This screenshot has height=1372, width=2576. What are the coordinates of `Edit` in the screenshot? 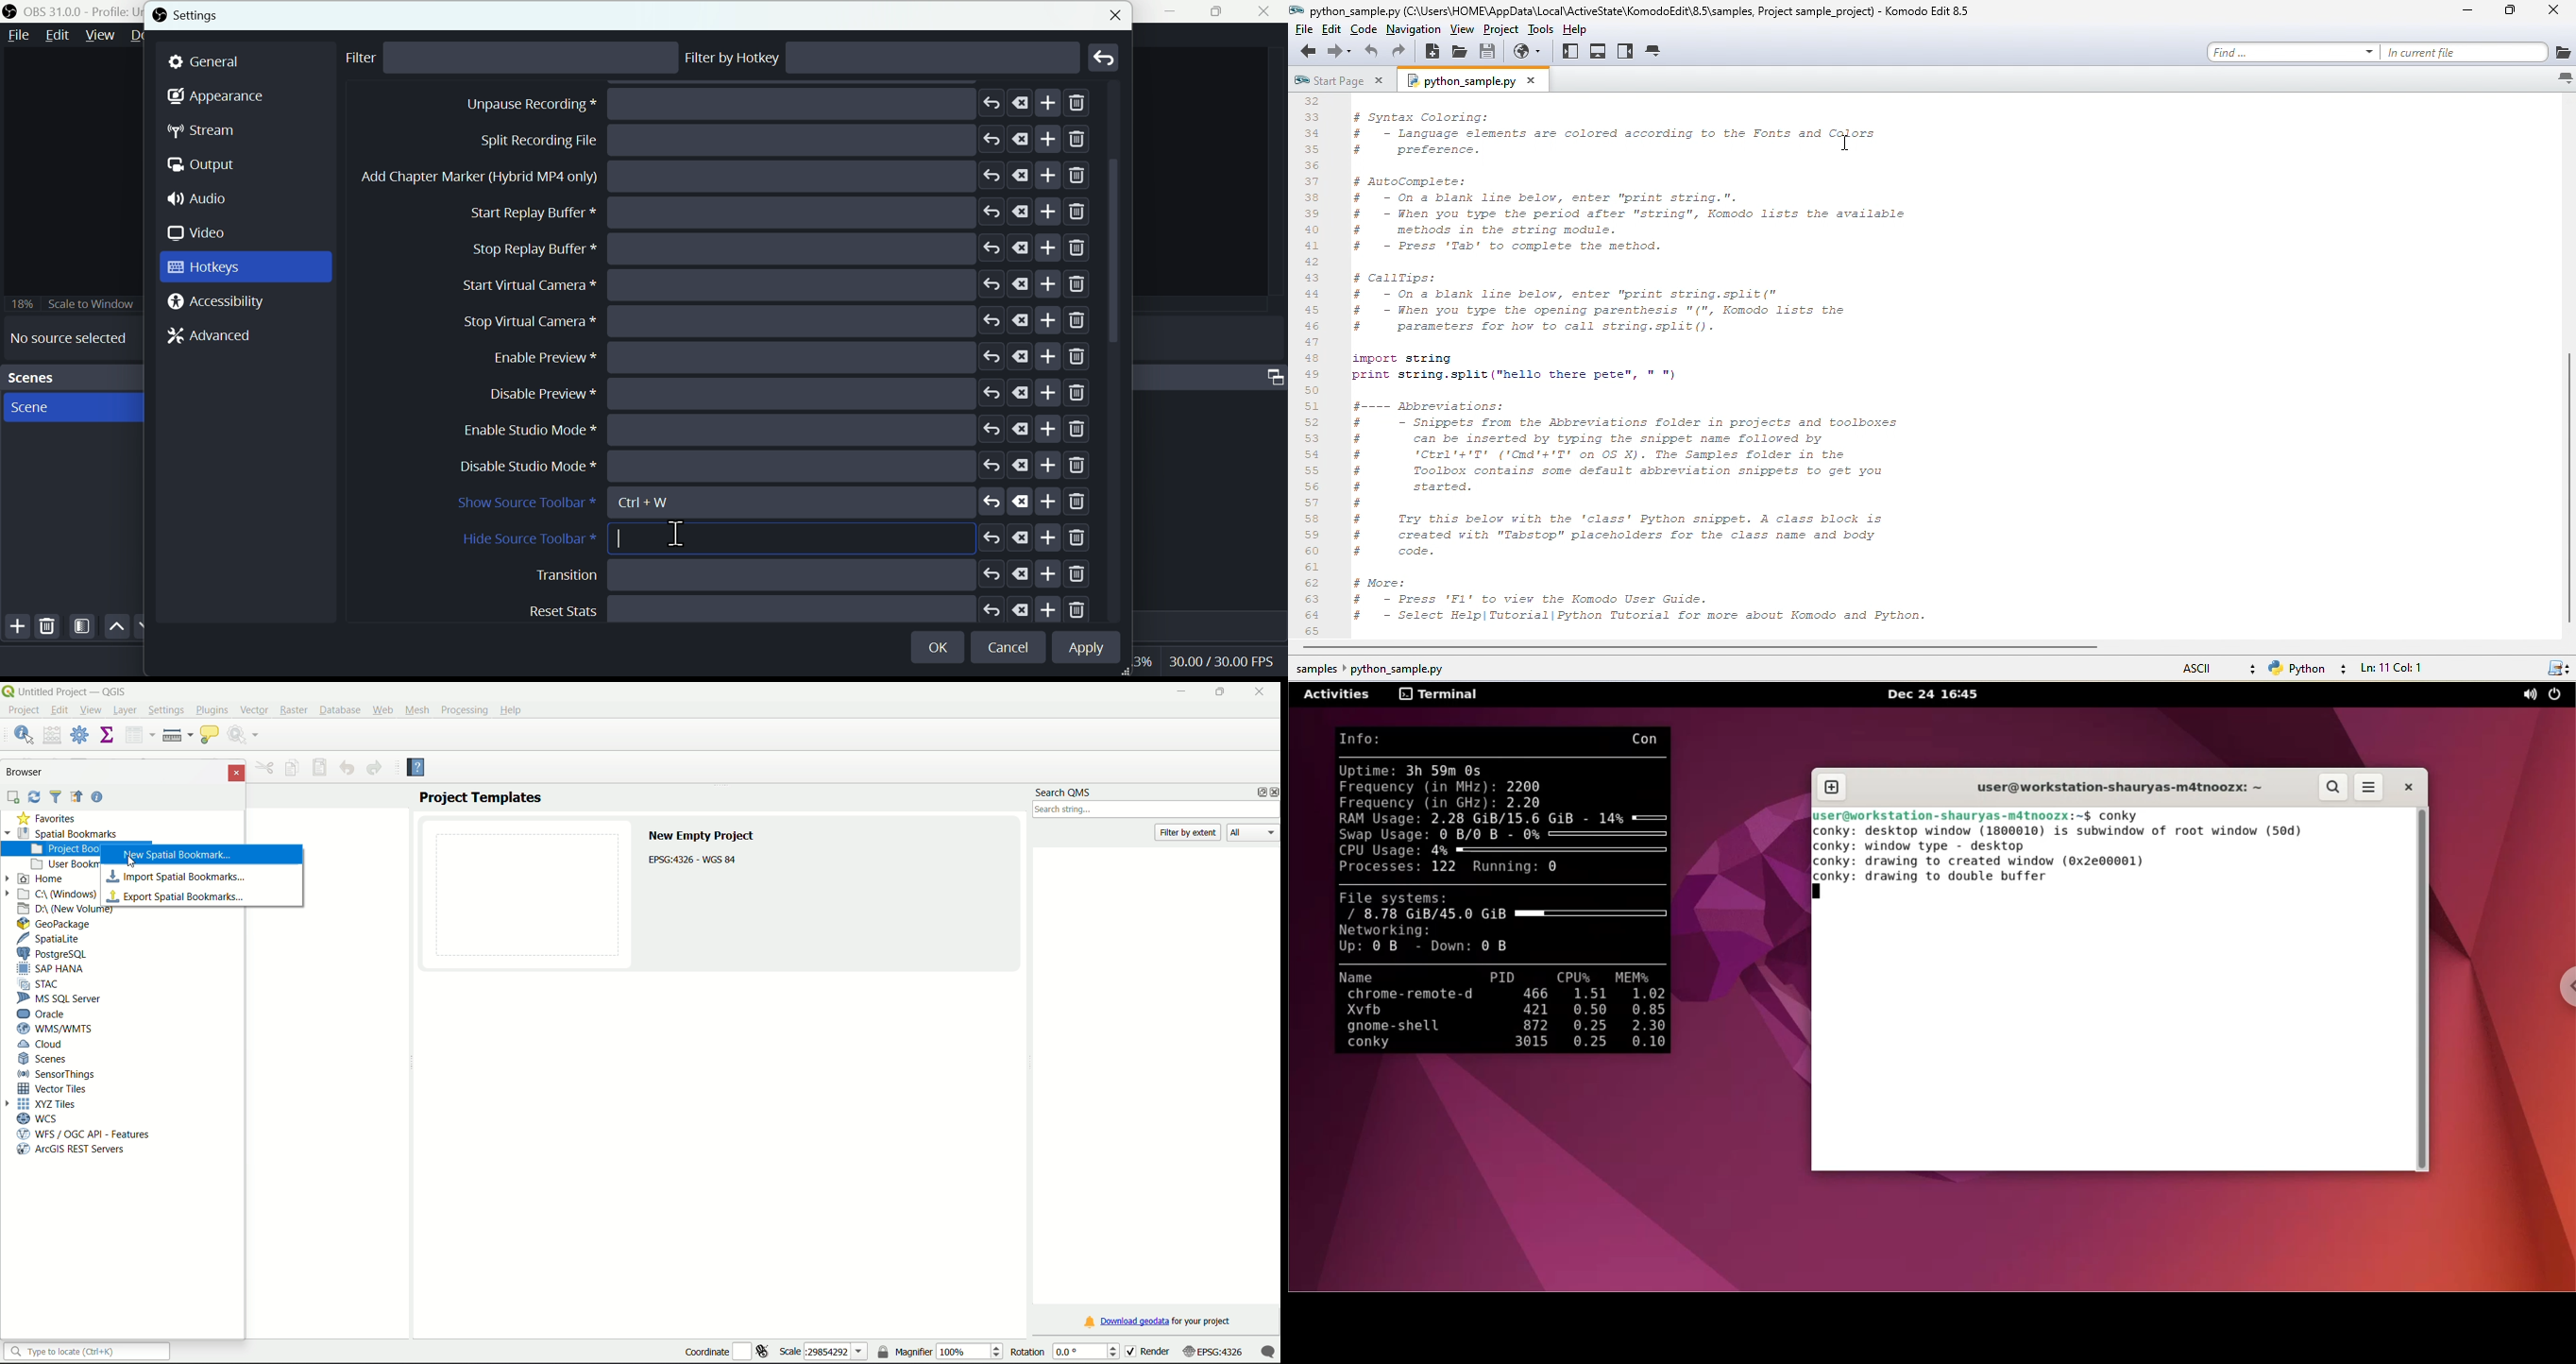 It's located at (57, 38).